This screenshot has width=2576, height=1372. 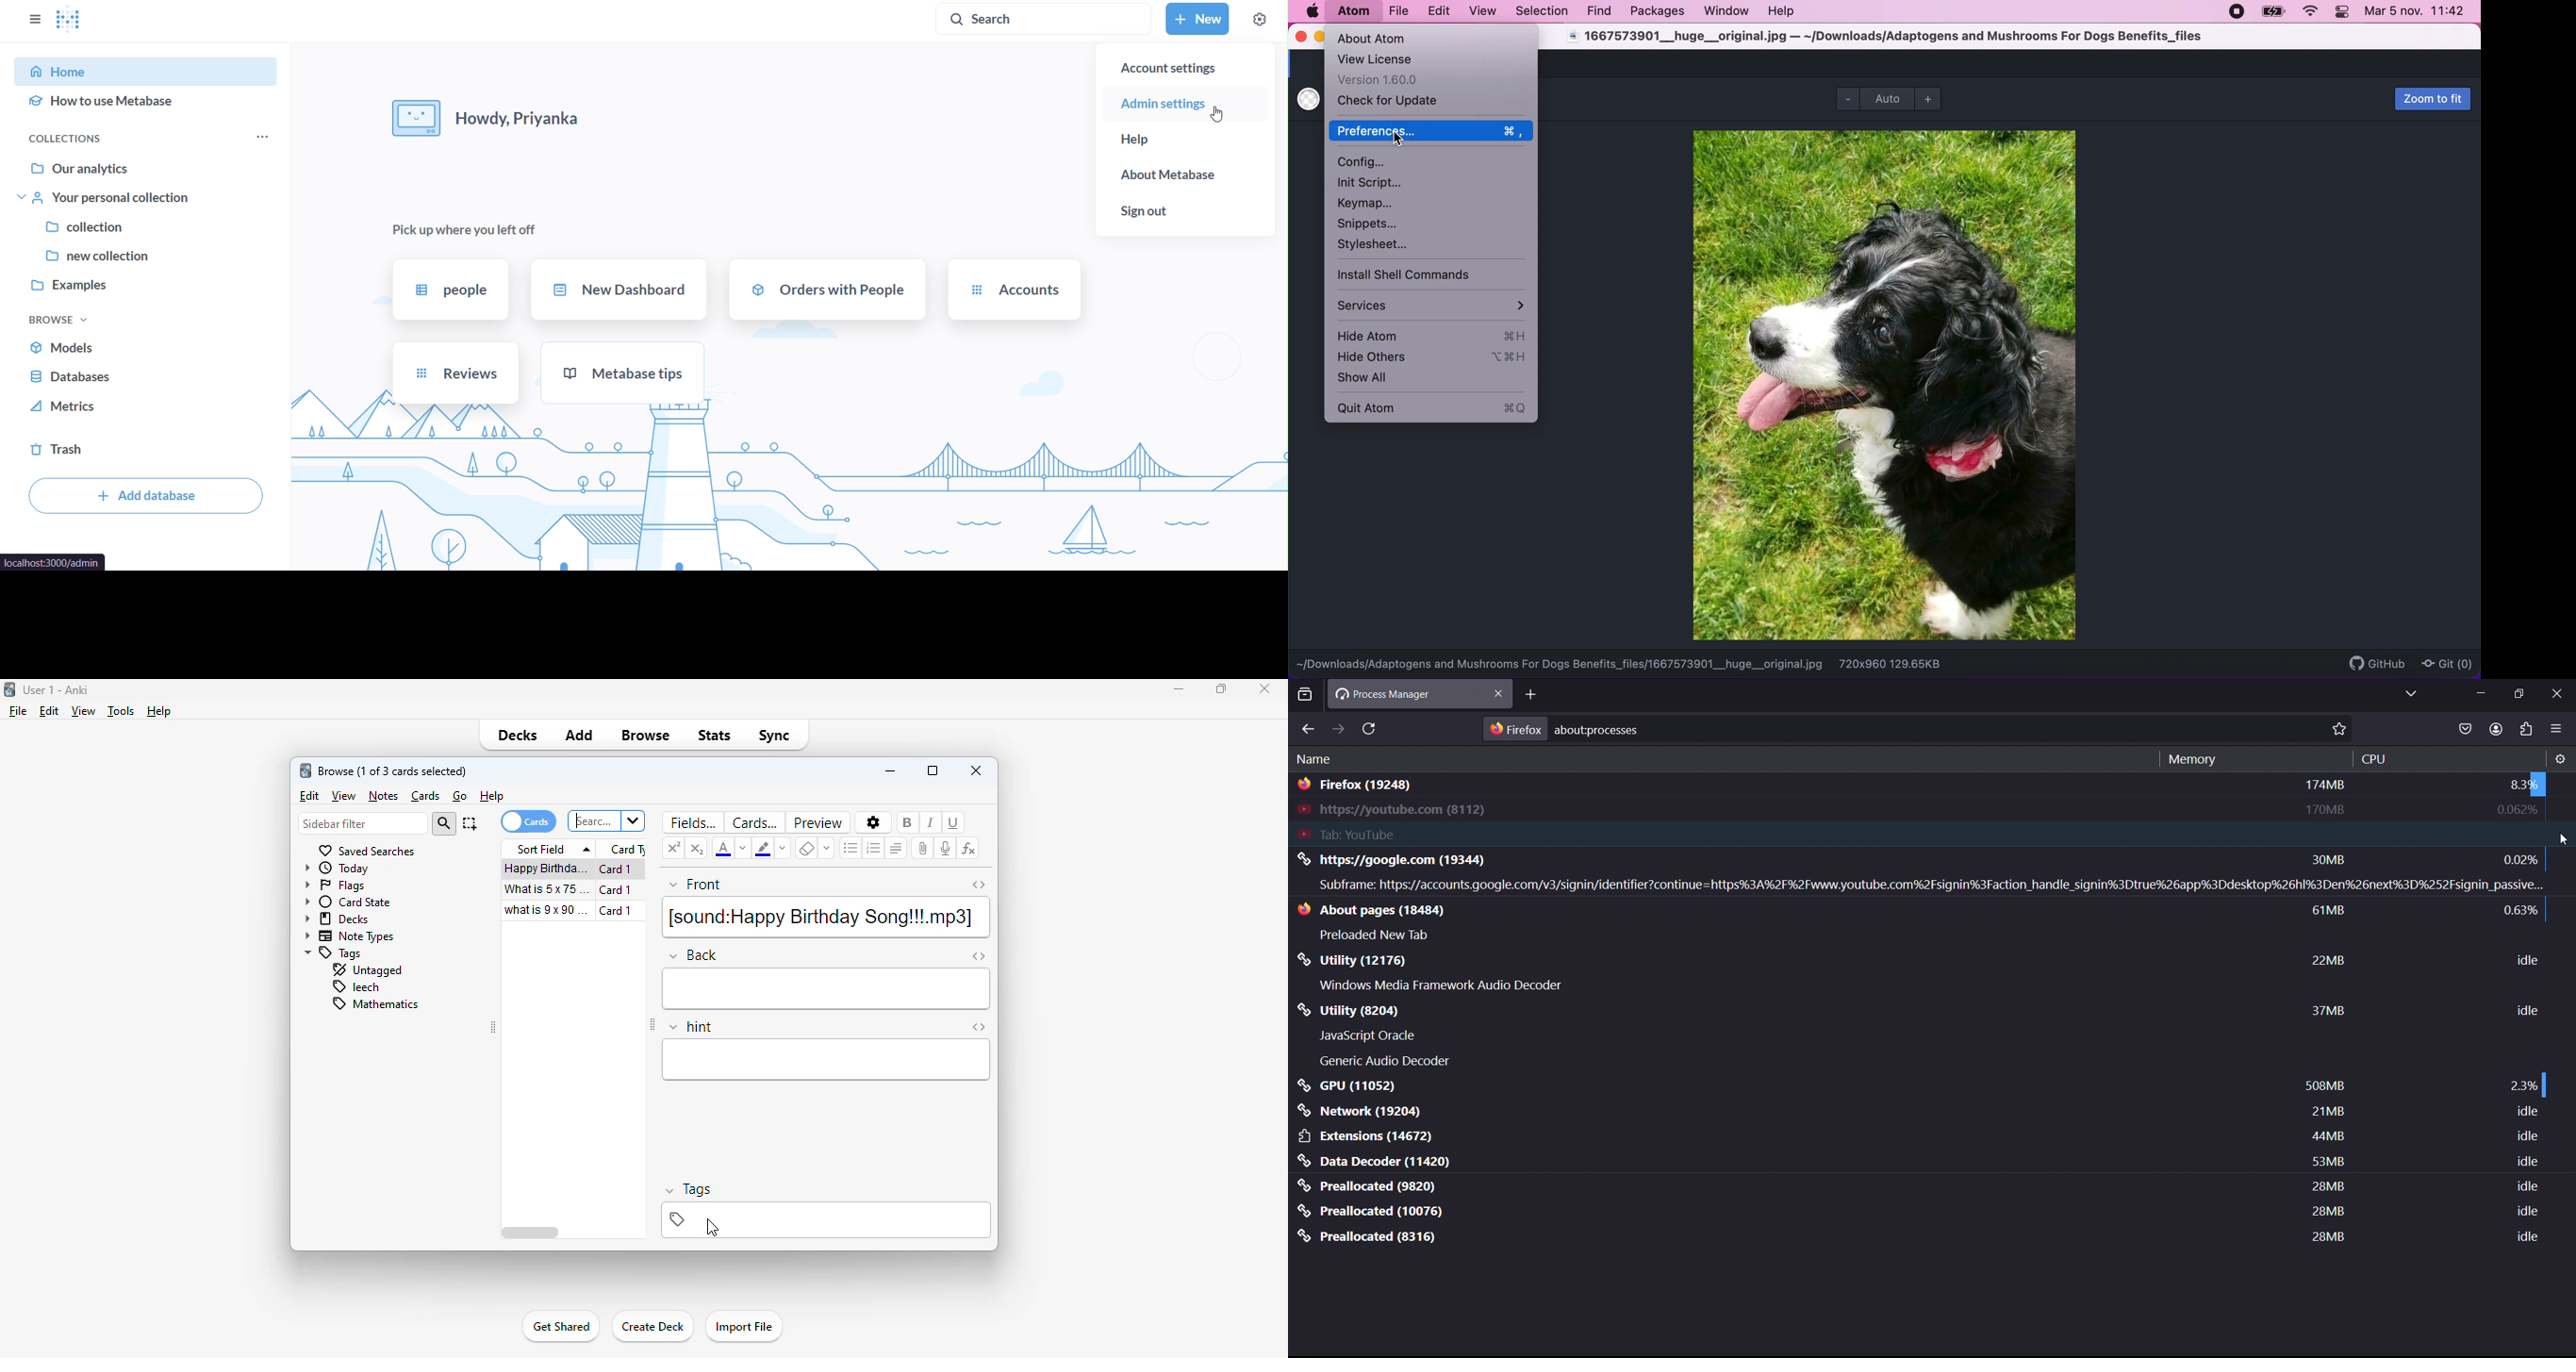 I want to click on minimize, so click(x=890, y=770).